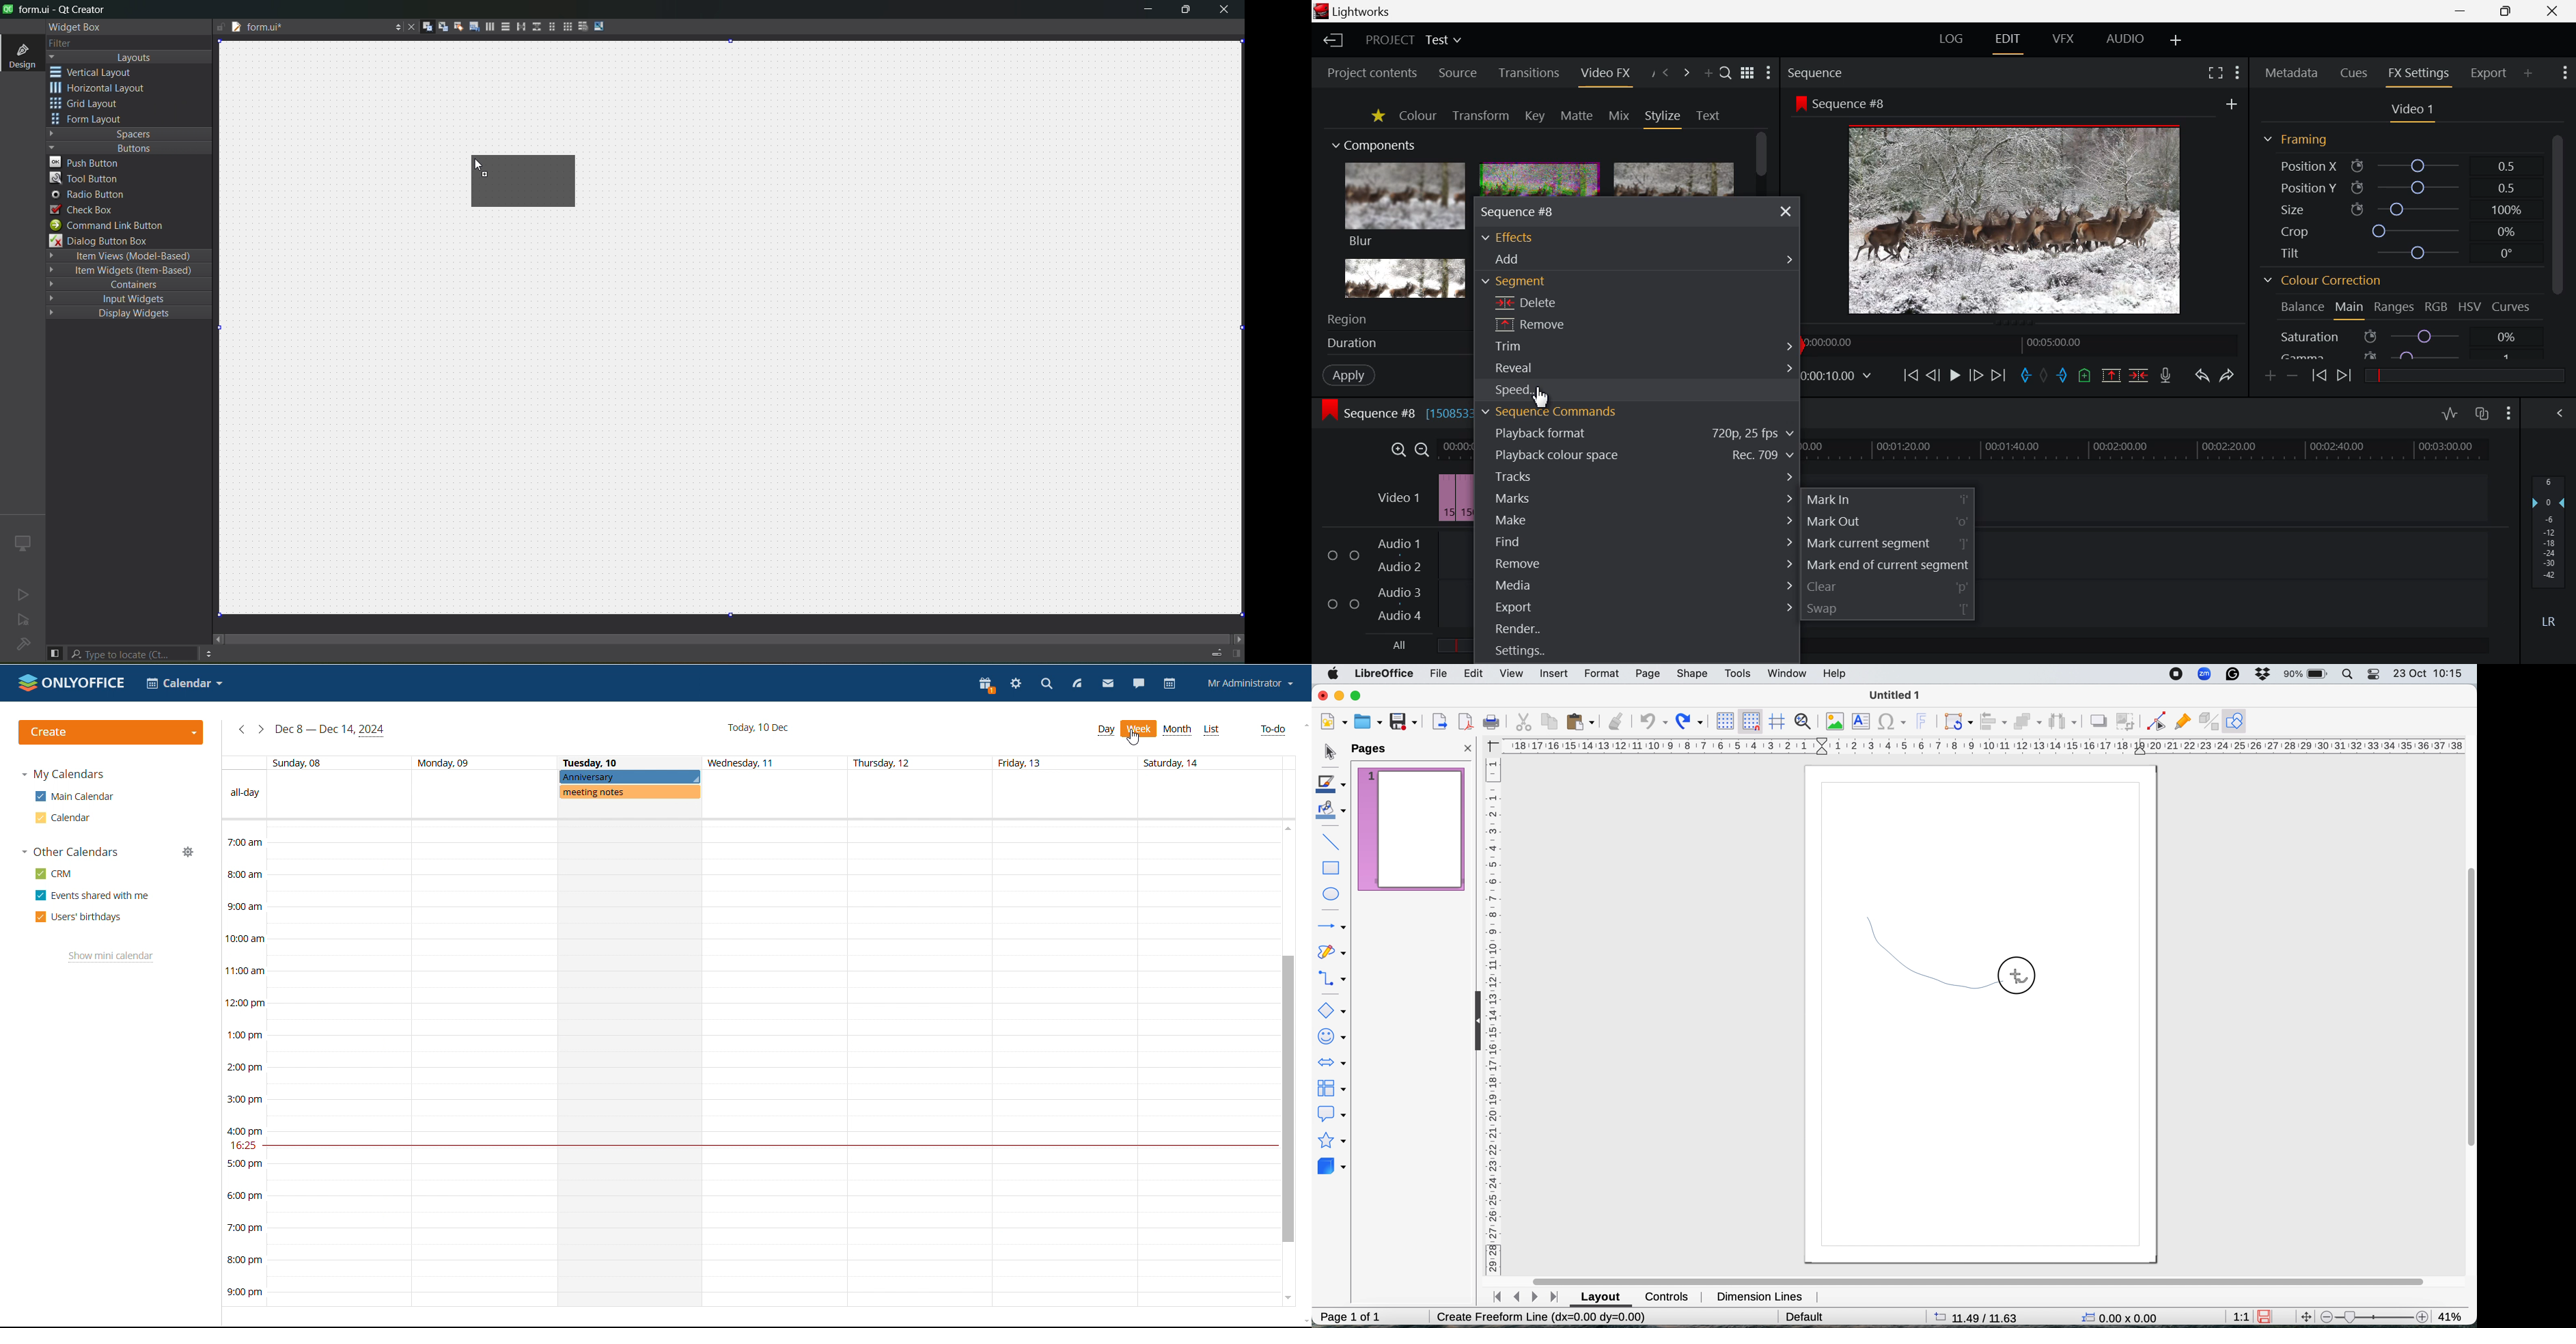  Describe the element at coordinates (1664, 118) in the screenshot. I see `Stylize` at that location.